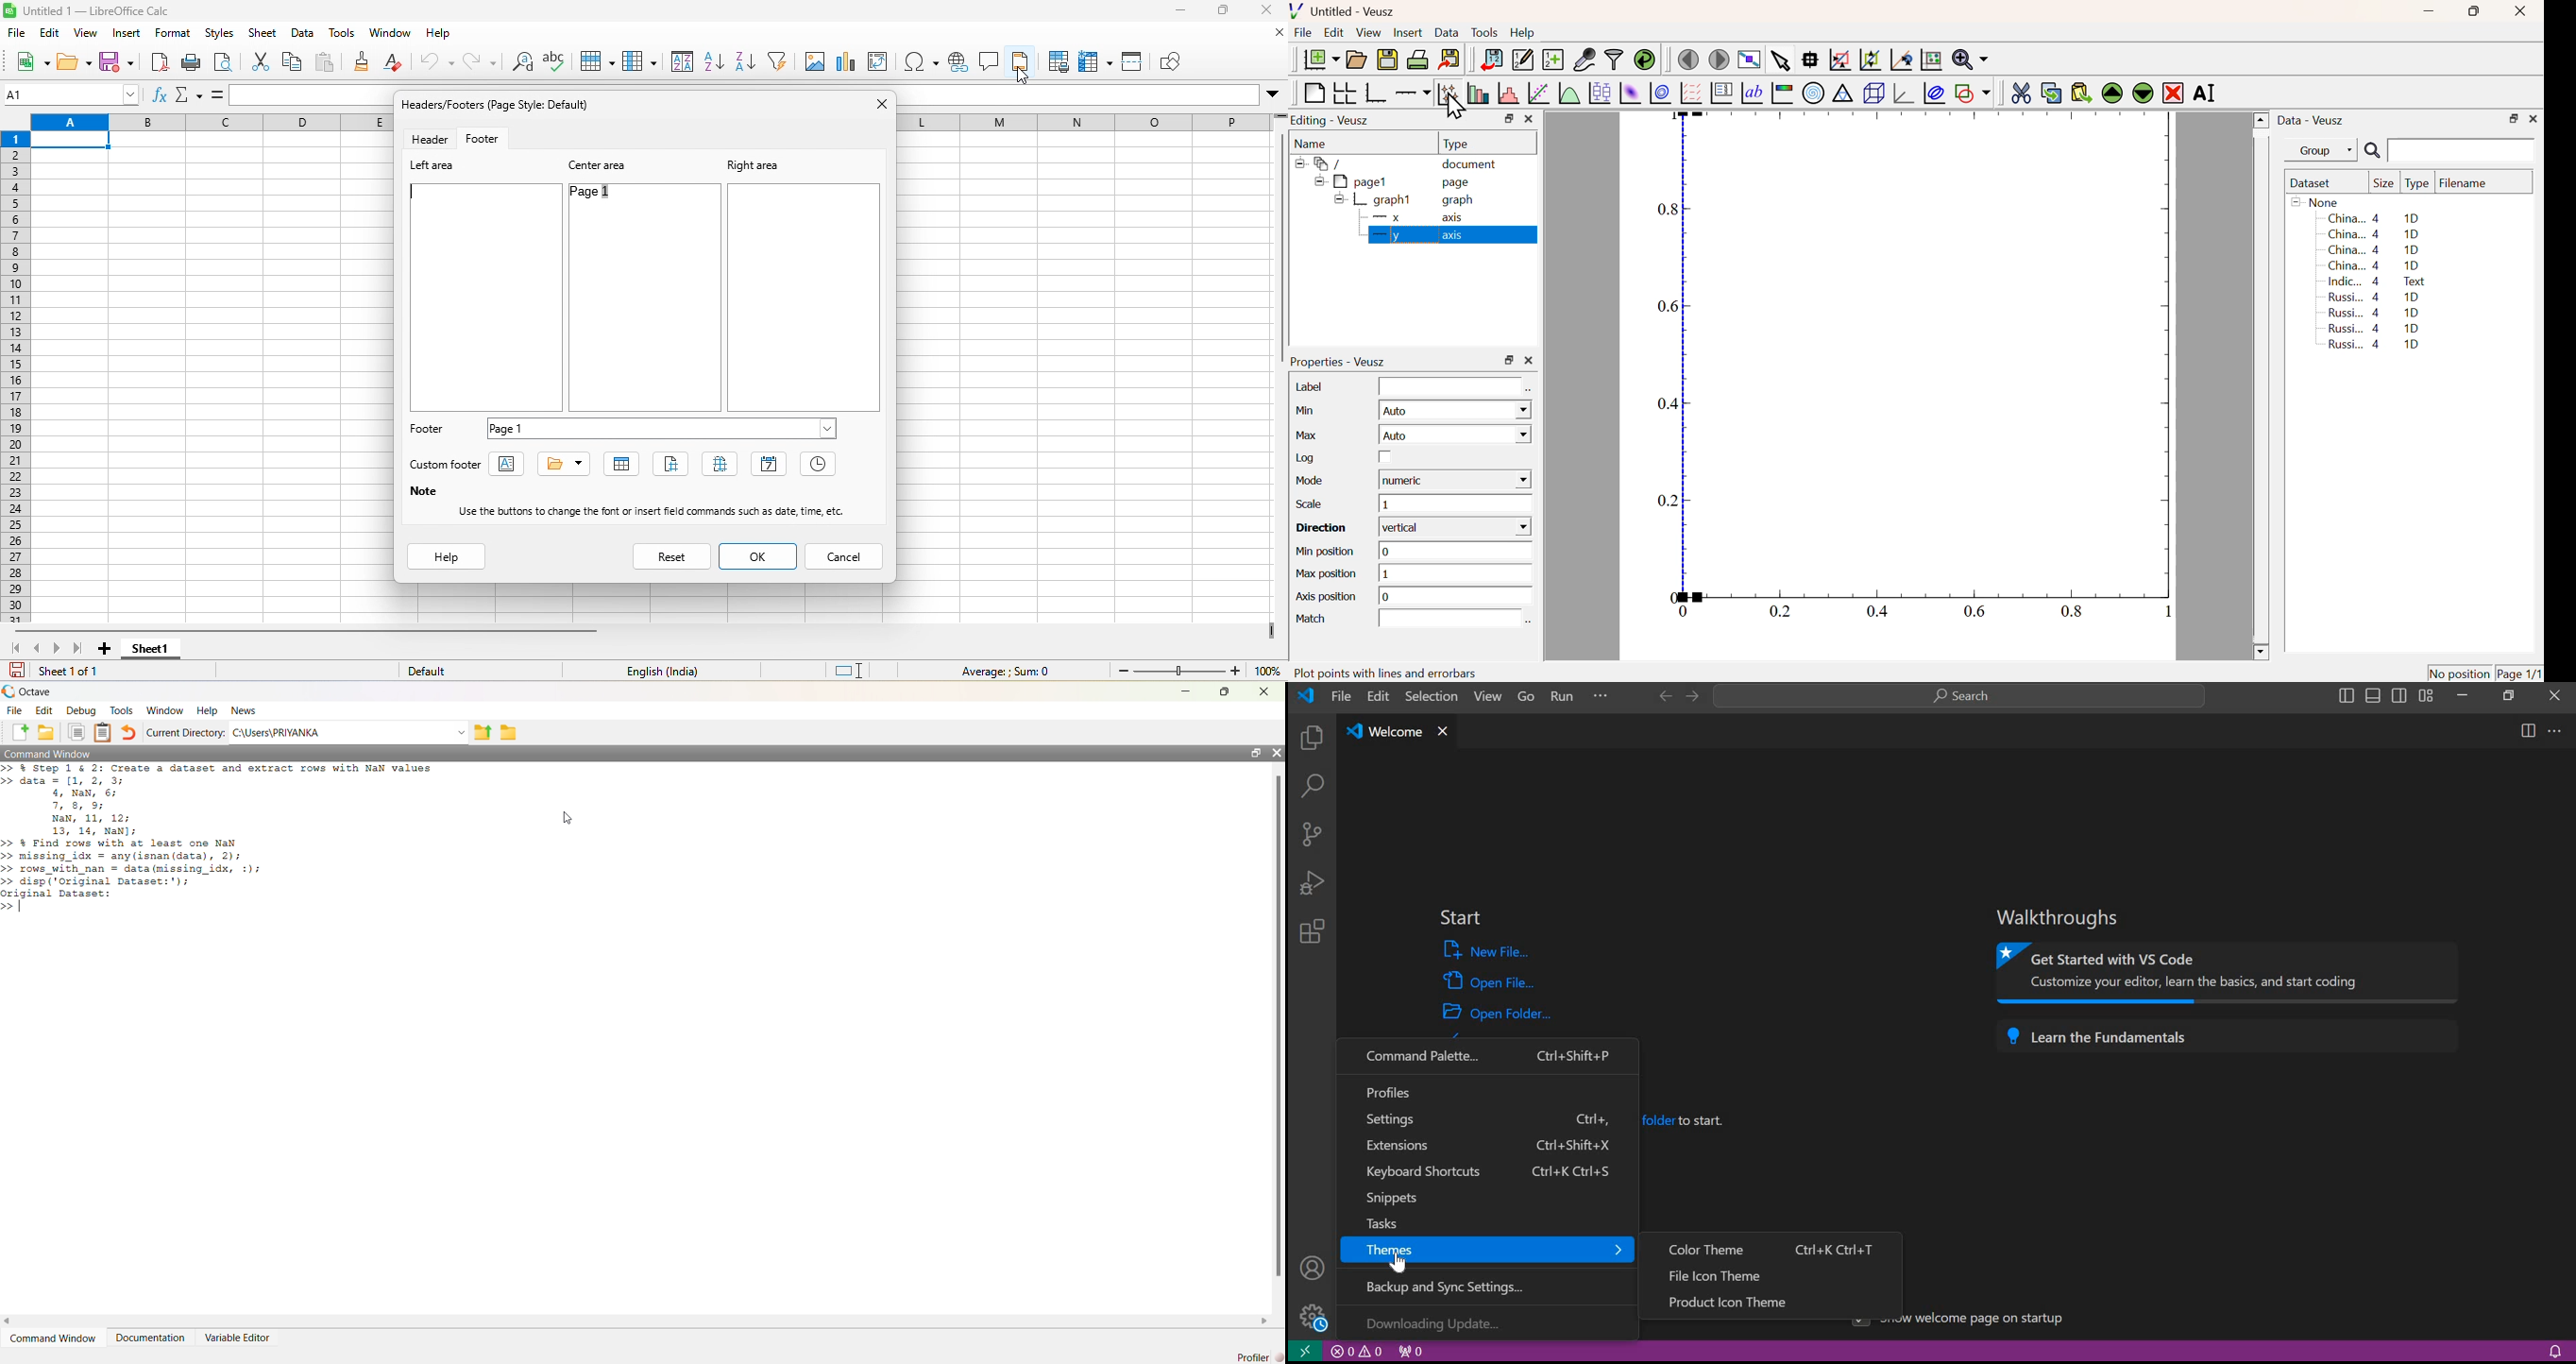 The height and width of the screenshot is (1372, 2576). What do you see at coordinates (429, 431) in the screenshot?
I see `footer` at bounding box center [429, 431].